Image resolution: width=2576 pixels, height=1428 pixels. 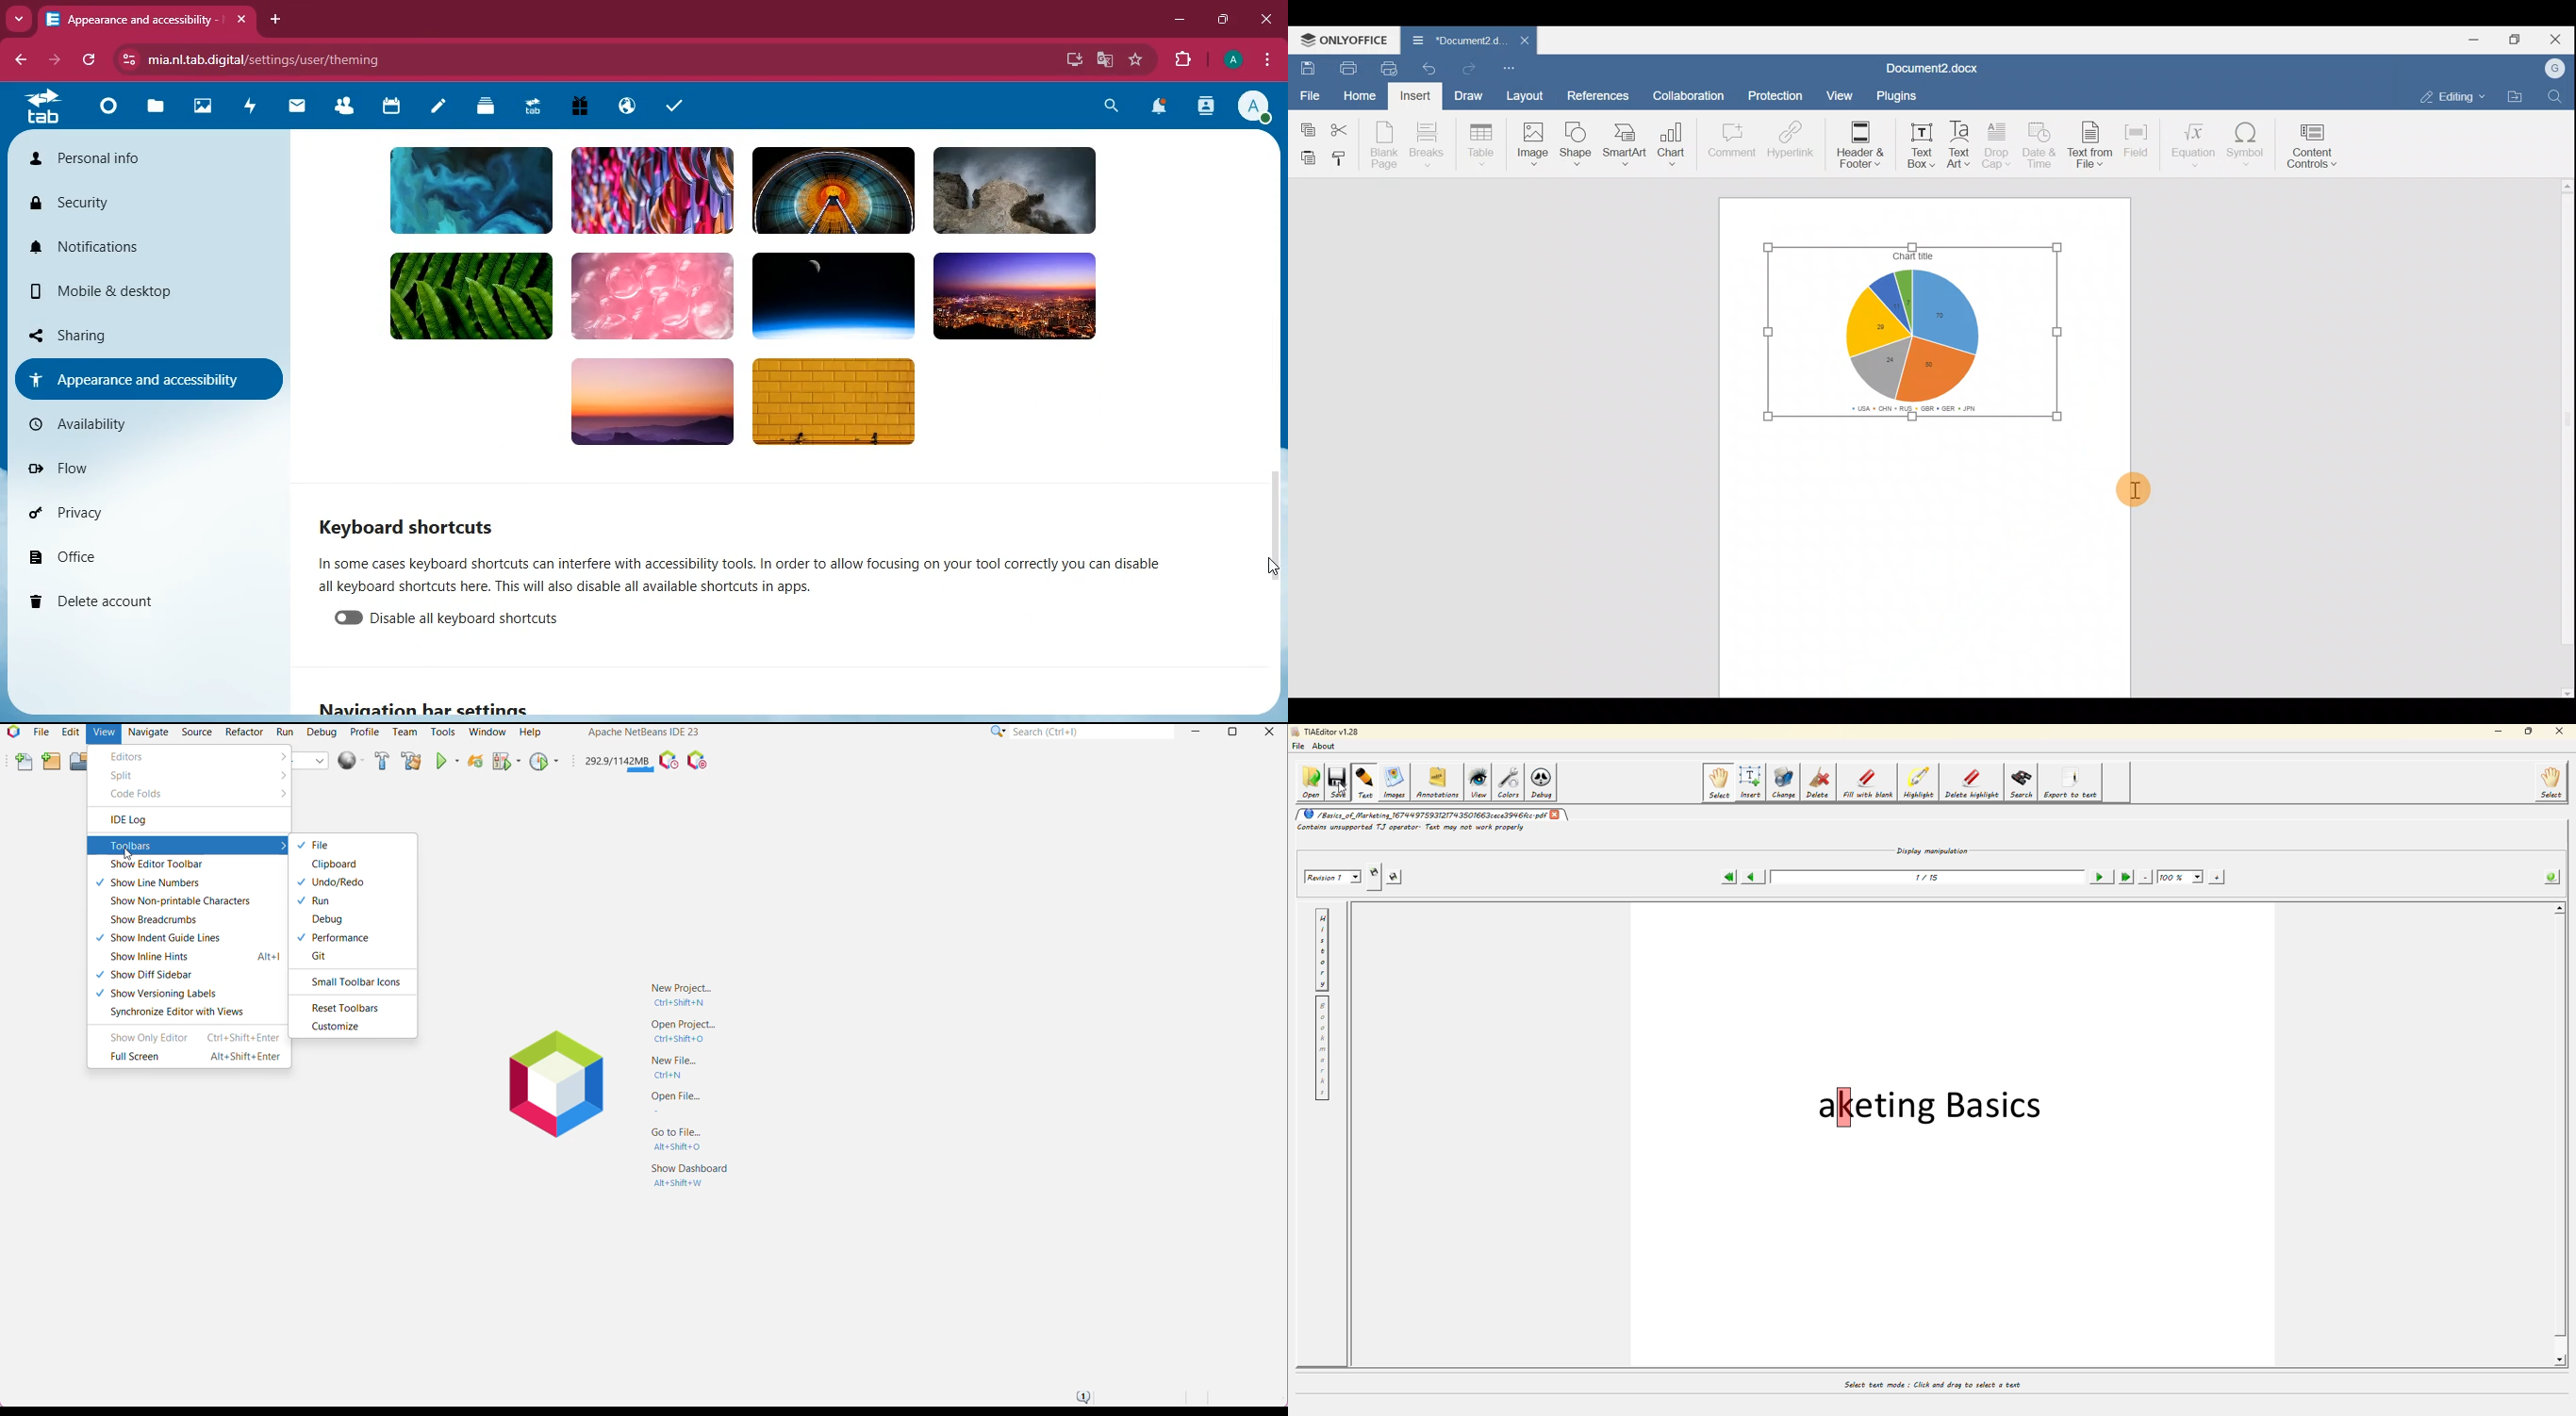 I want to click on Protection, so click(x=1775, y=98).